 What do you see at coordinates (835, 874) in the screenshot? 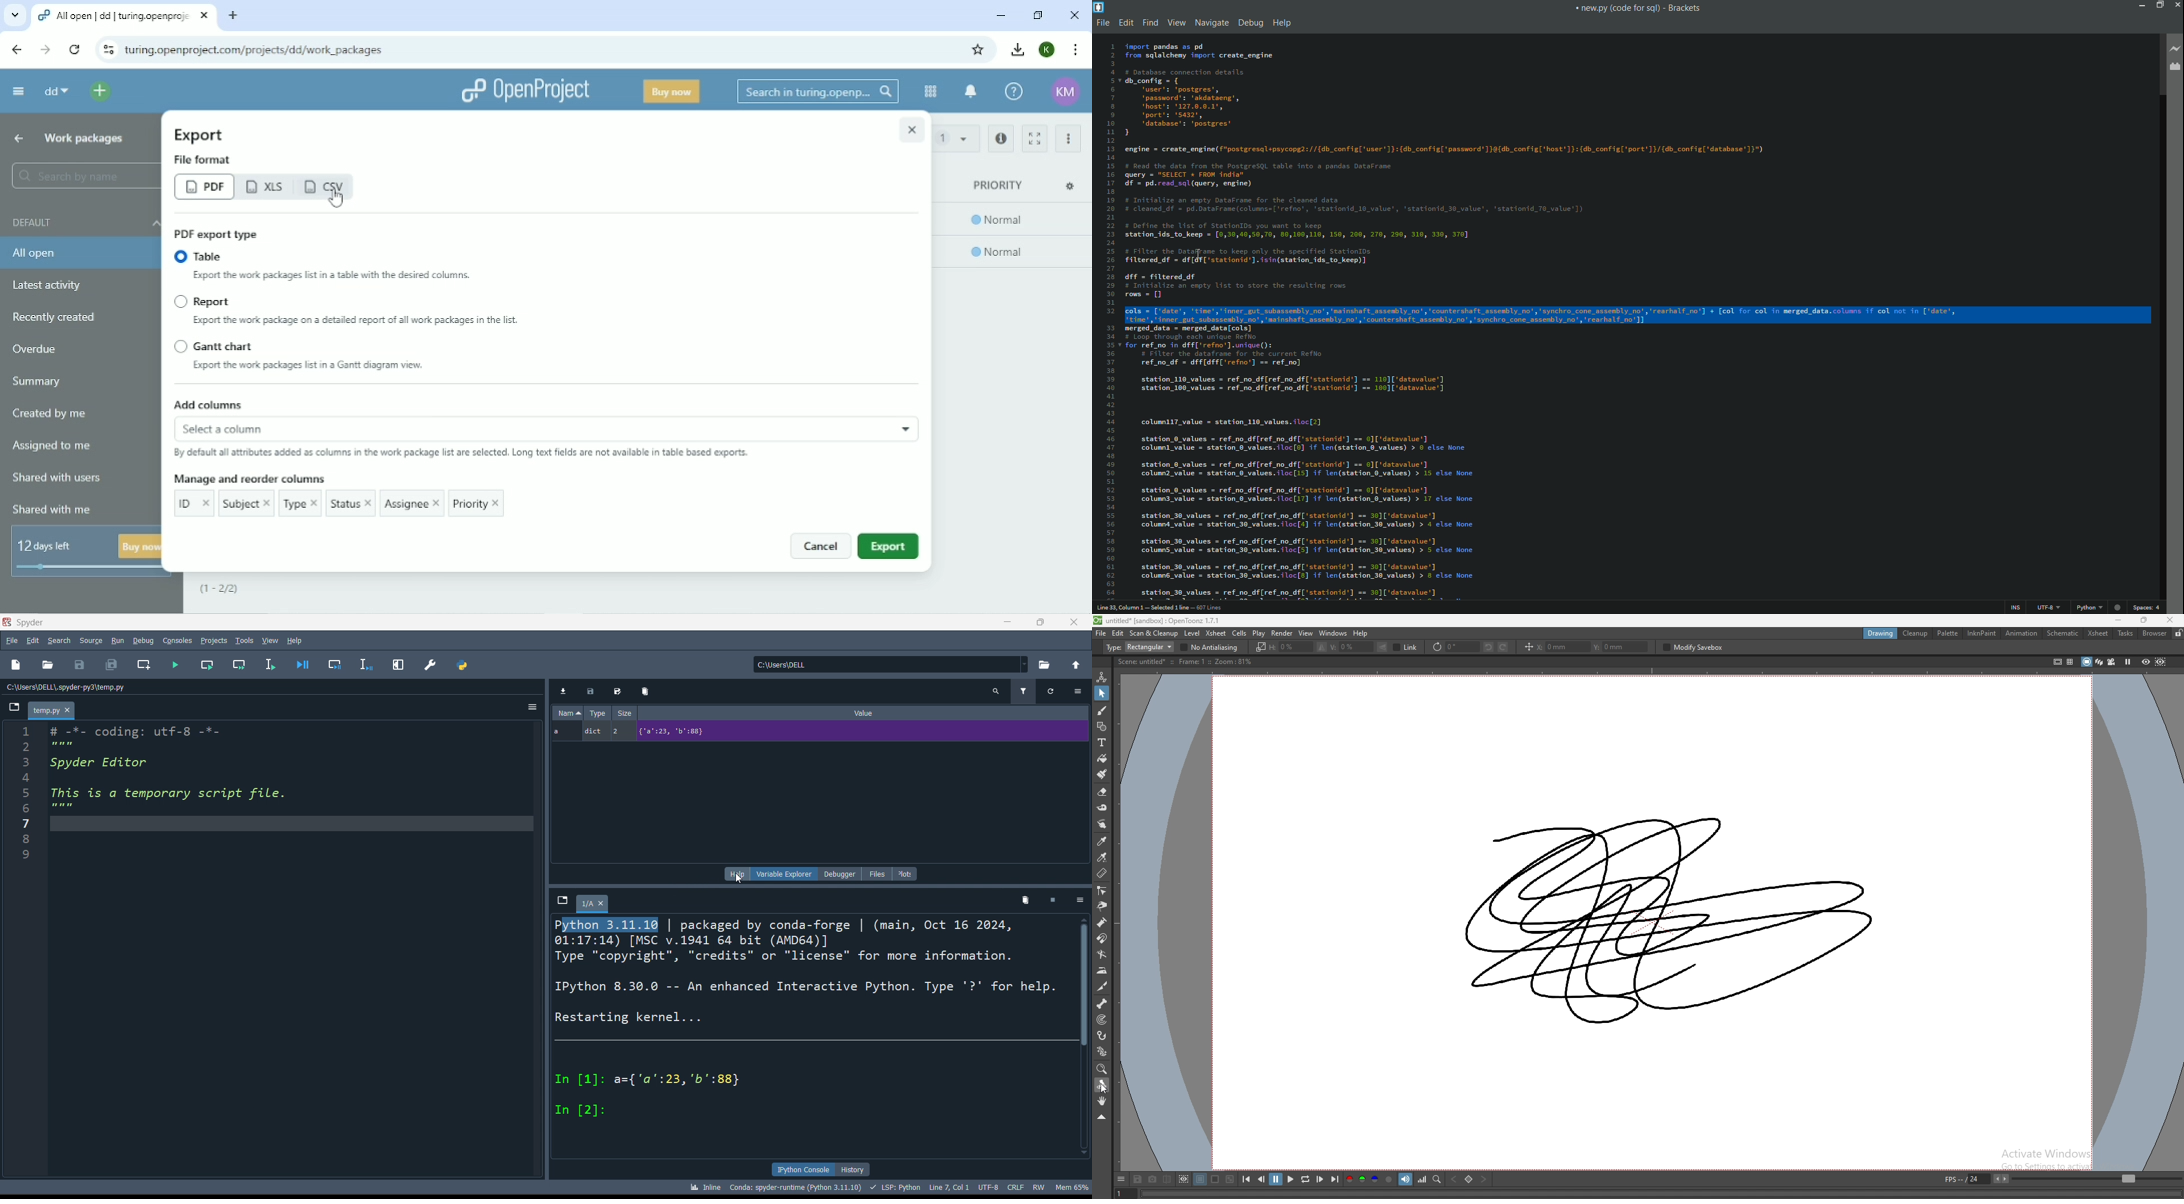
I see `debugger` at bounding box center [835, 874].